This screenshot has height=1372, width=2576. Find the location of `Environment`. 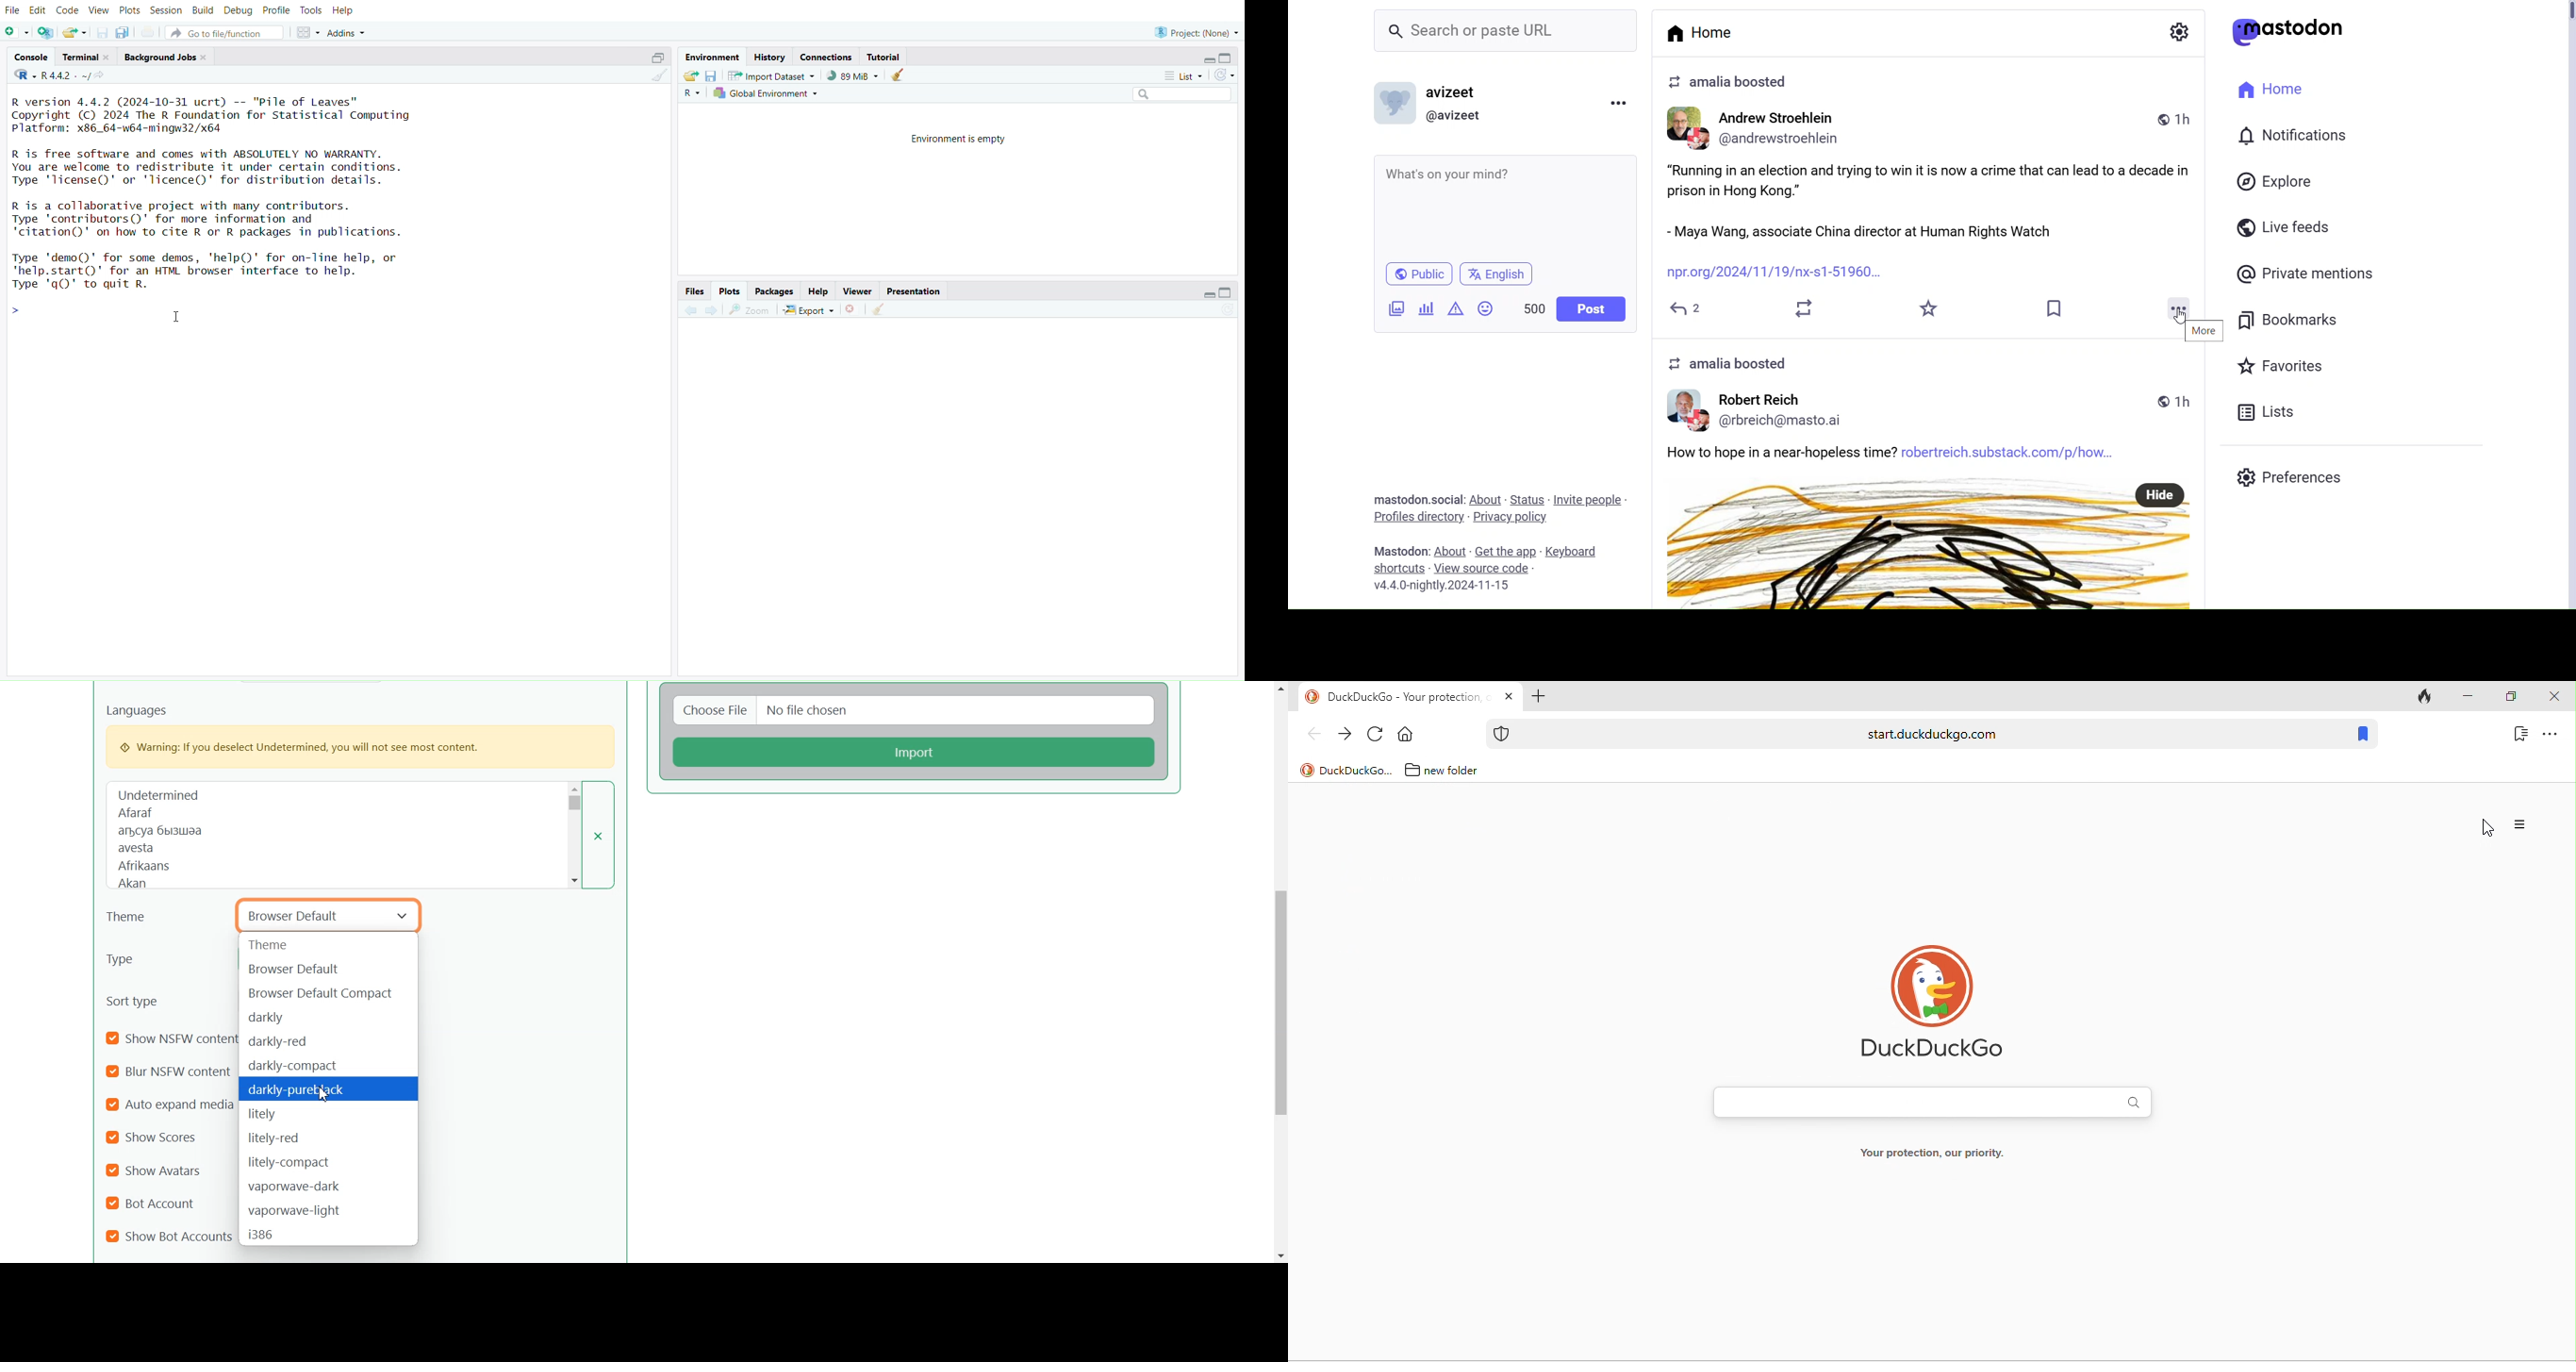

Environment is located at coordinates (714, 56).